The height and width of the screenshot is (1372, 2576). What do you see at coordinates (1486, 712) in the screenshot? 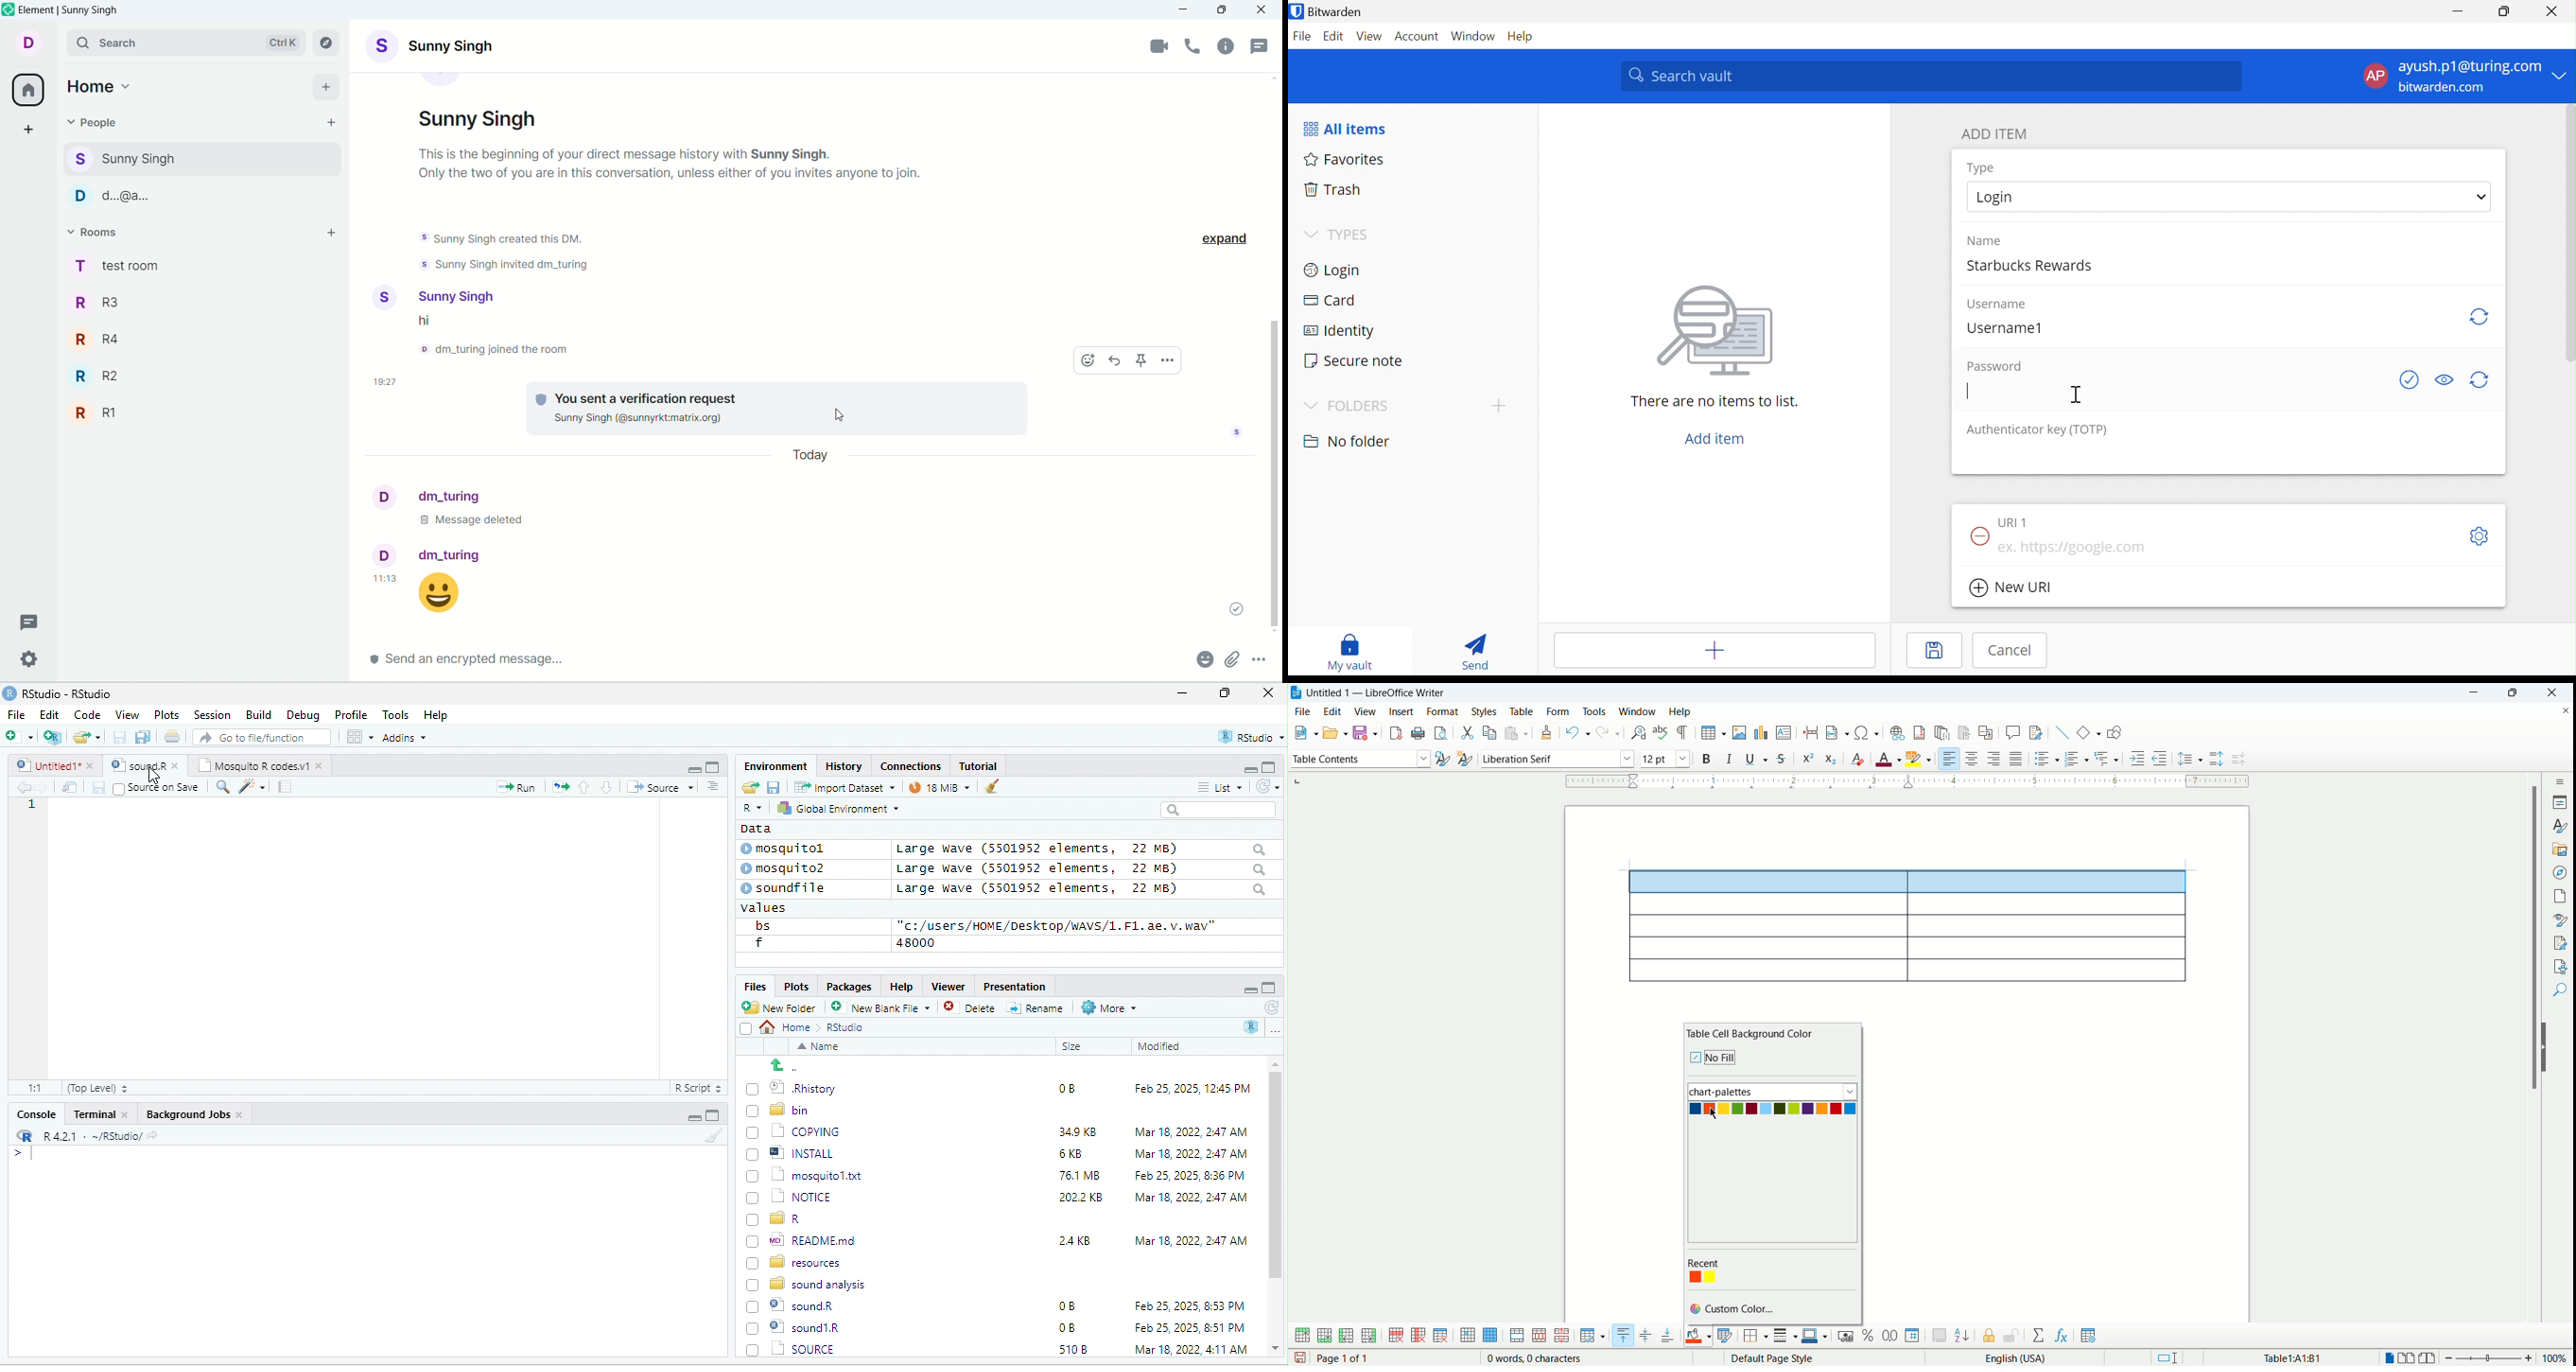
I see `styles` at bounding box center [1486, 712].